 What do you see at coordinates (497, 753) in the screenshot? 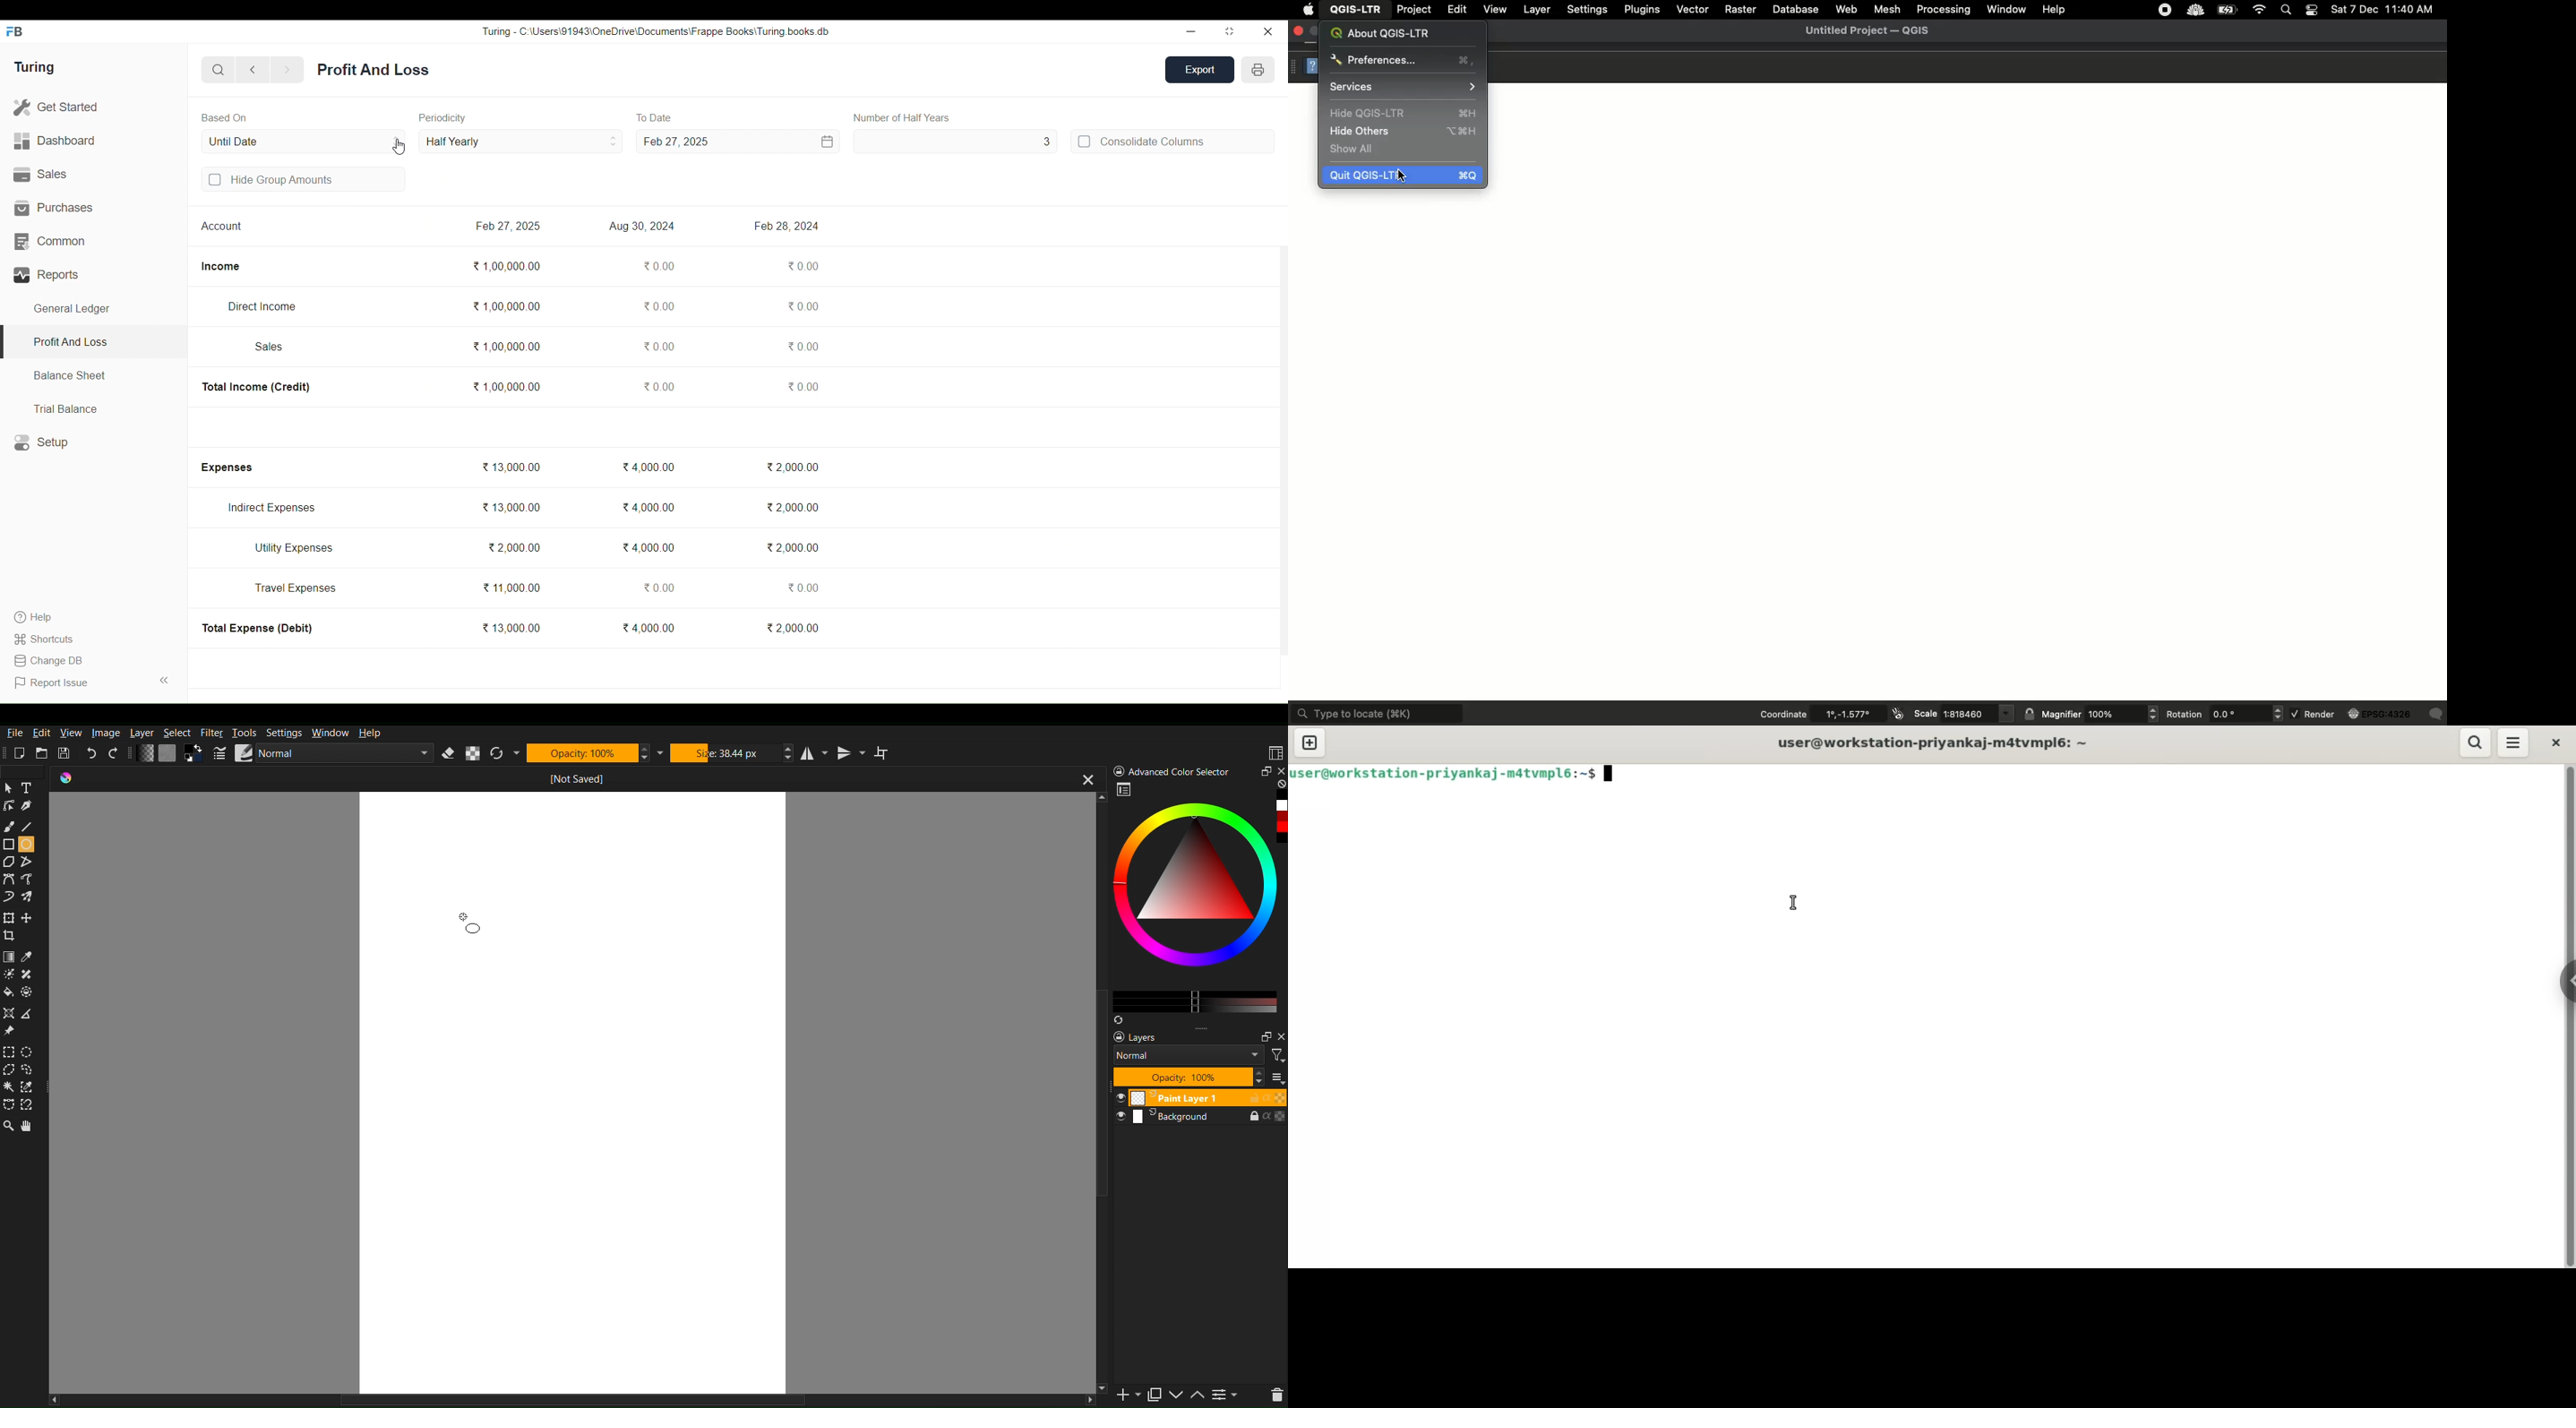
I see `Refresh` at bounding box center [497, 753].